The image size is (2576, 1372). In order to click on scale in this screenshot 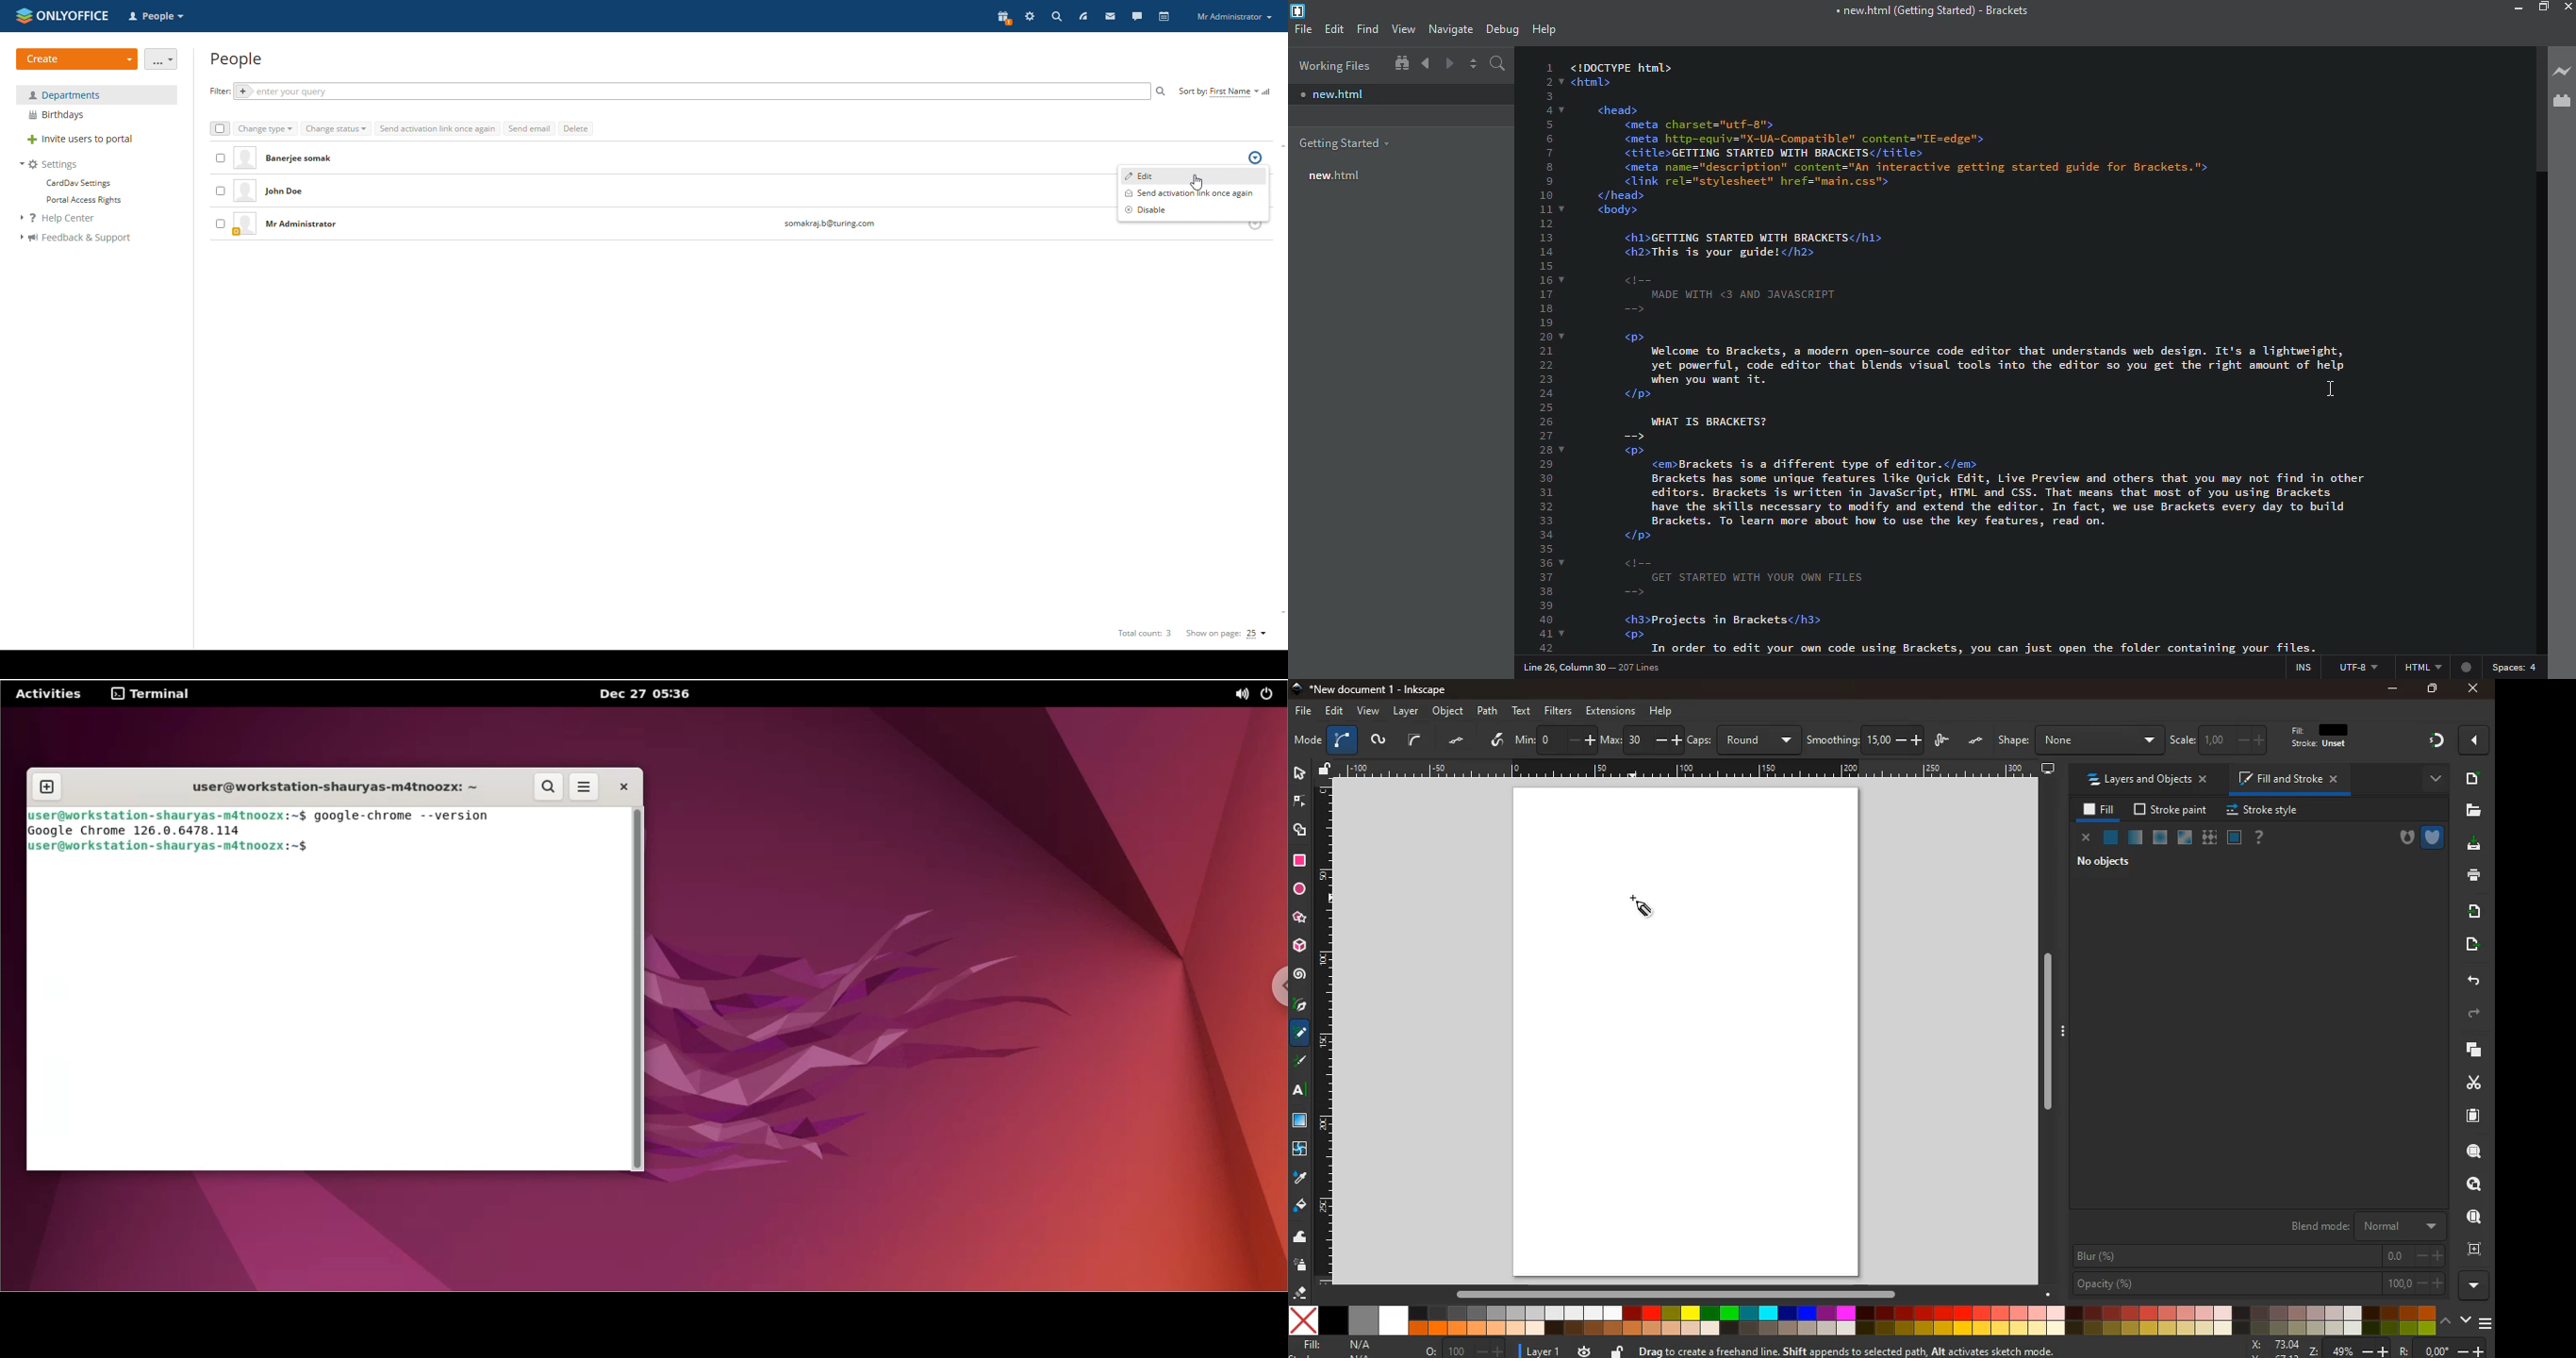, I will do `click(2222, 739)`.